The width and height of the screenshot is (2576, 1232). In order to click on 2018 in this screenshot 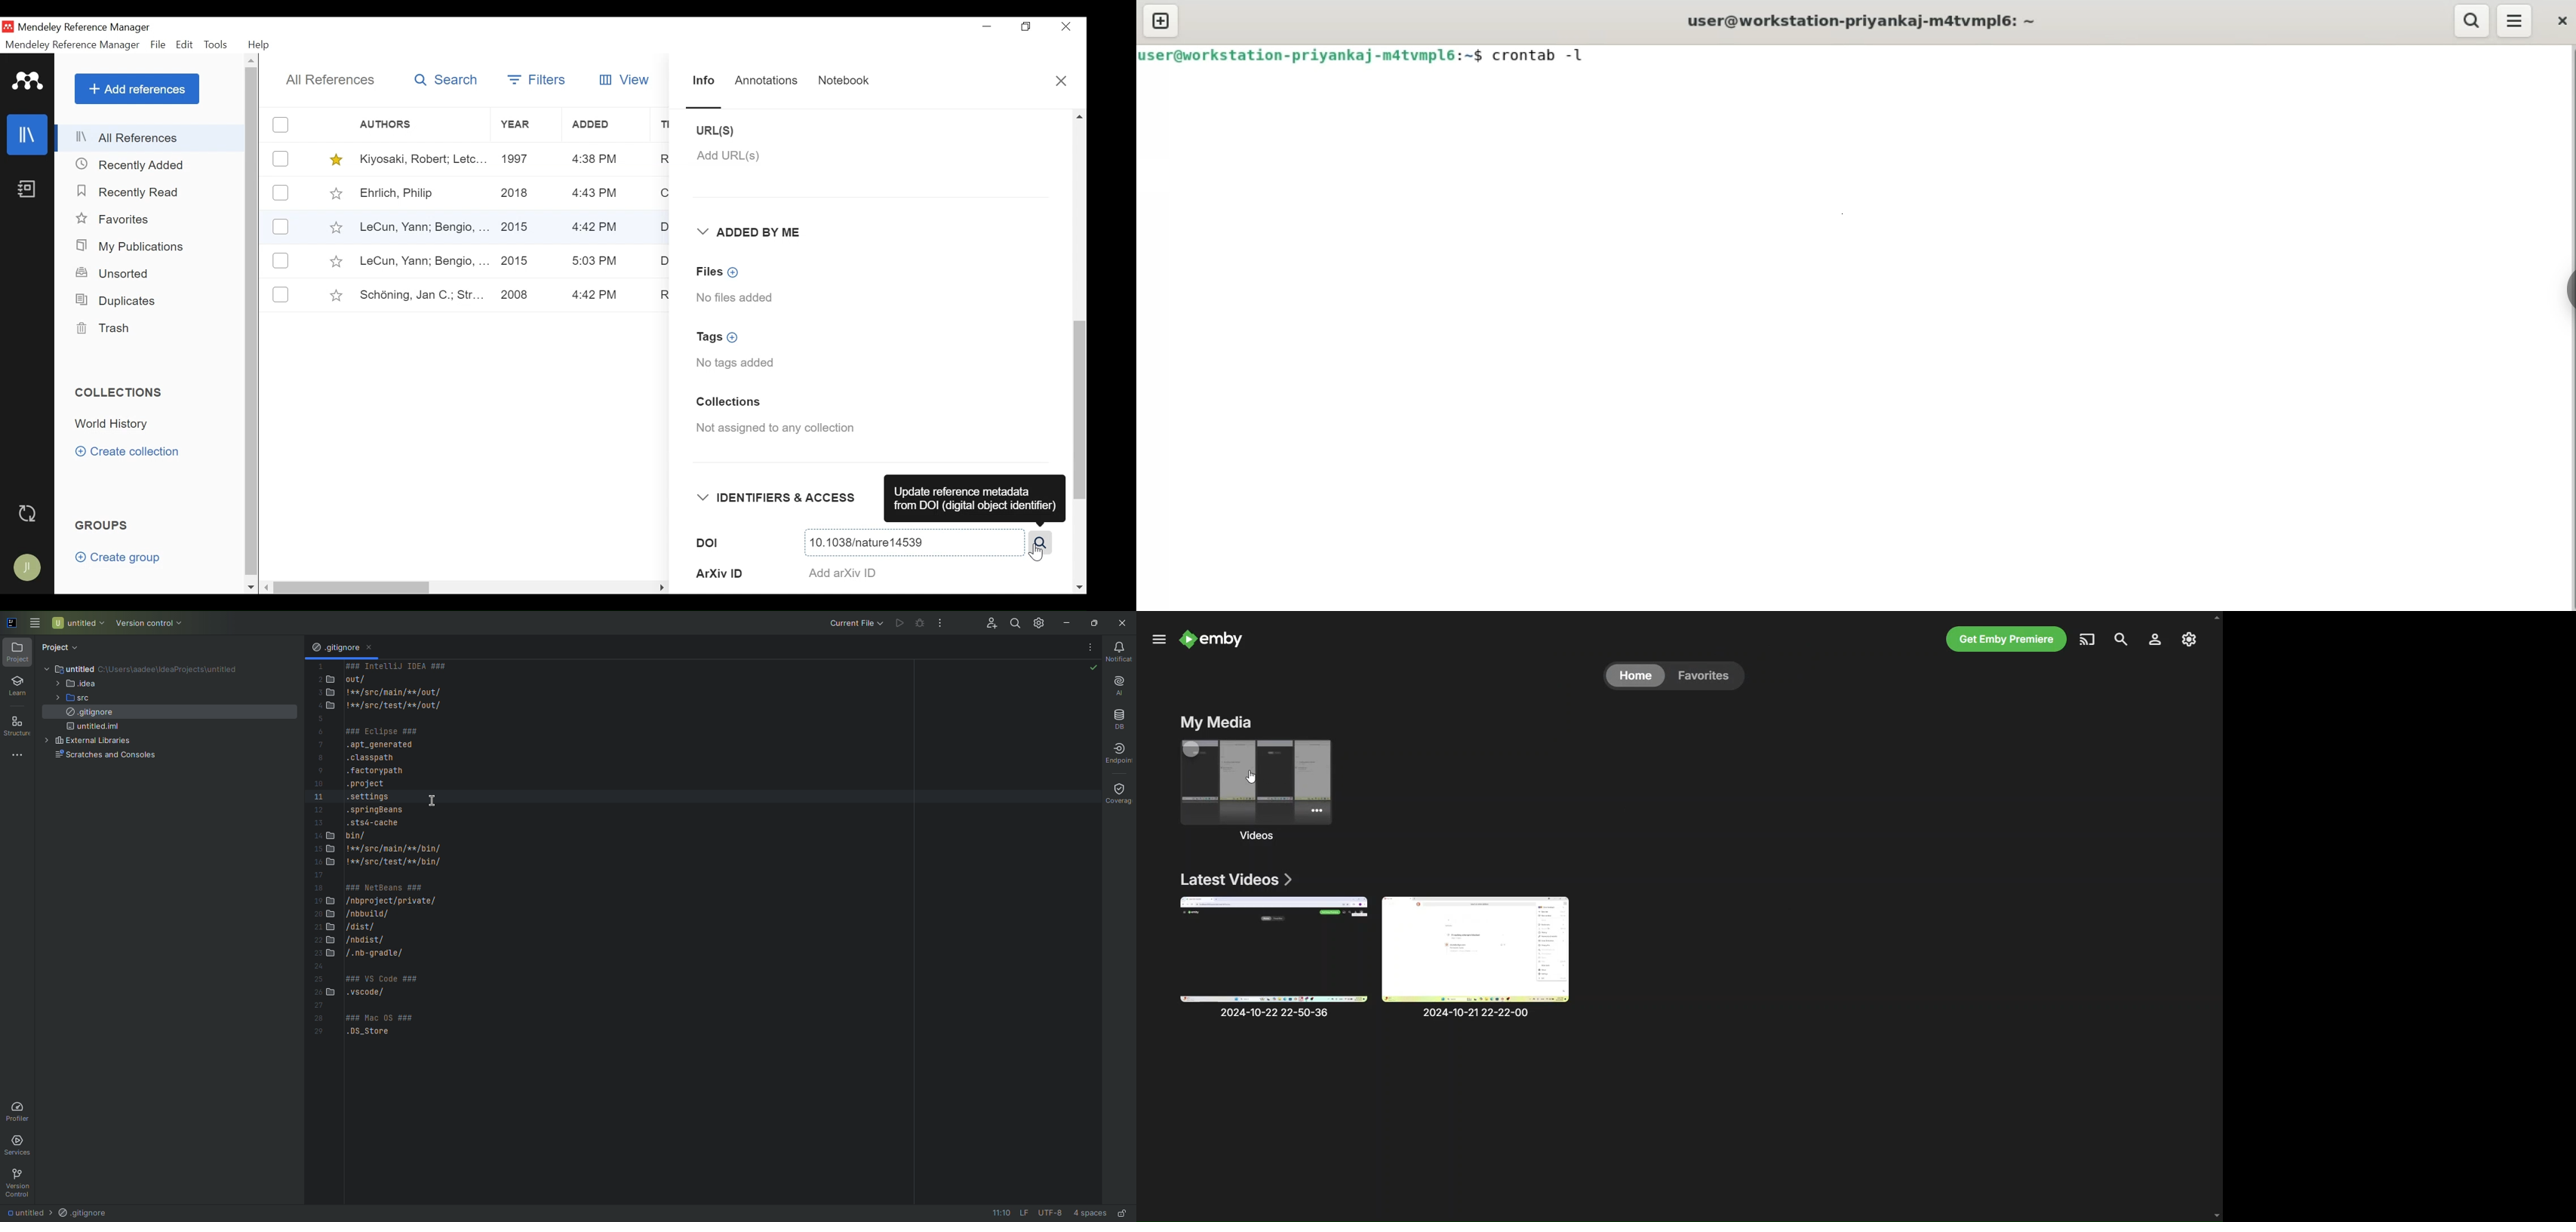, I will do `click(516, 194)`.